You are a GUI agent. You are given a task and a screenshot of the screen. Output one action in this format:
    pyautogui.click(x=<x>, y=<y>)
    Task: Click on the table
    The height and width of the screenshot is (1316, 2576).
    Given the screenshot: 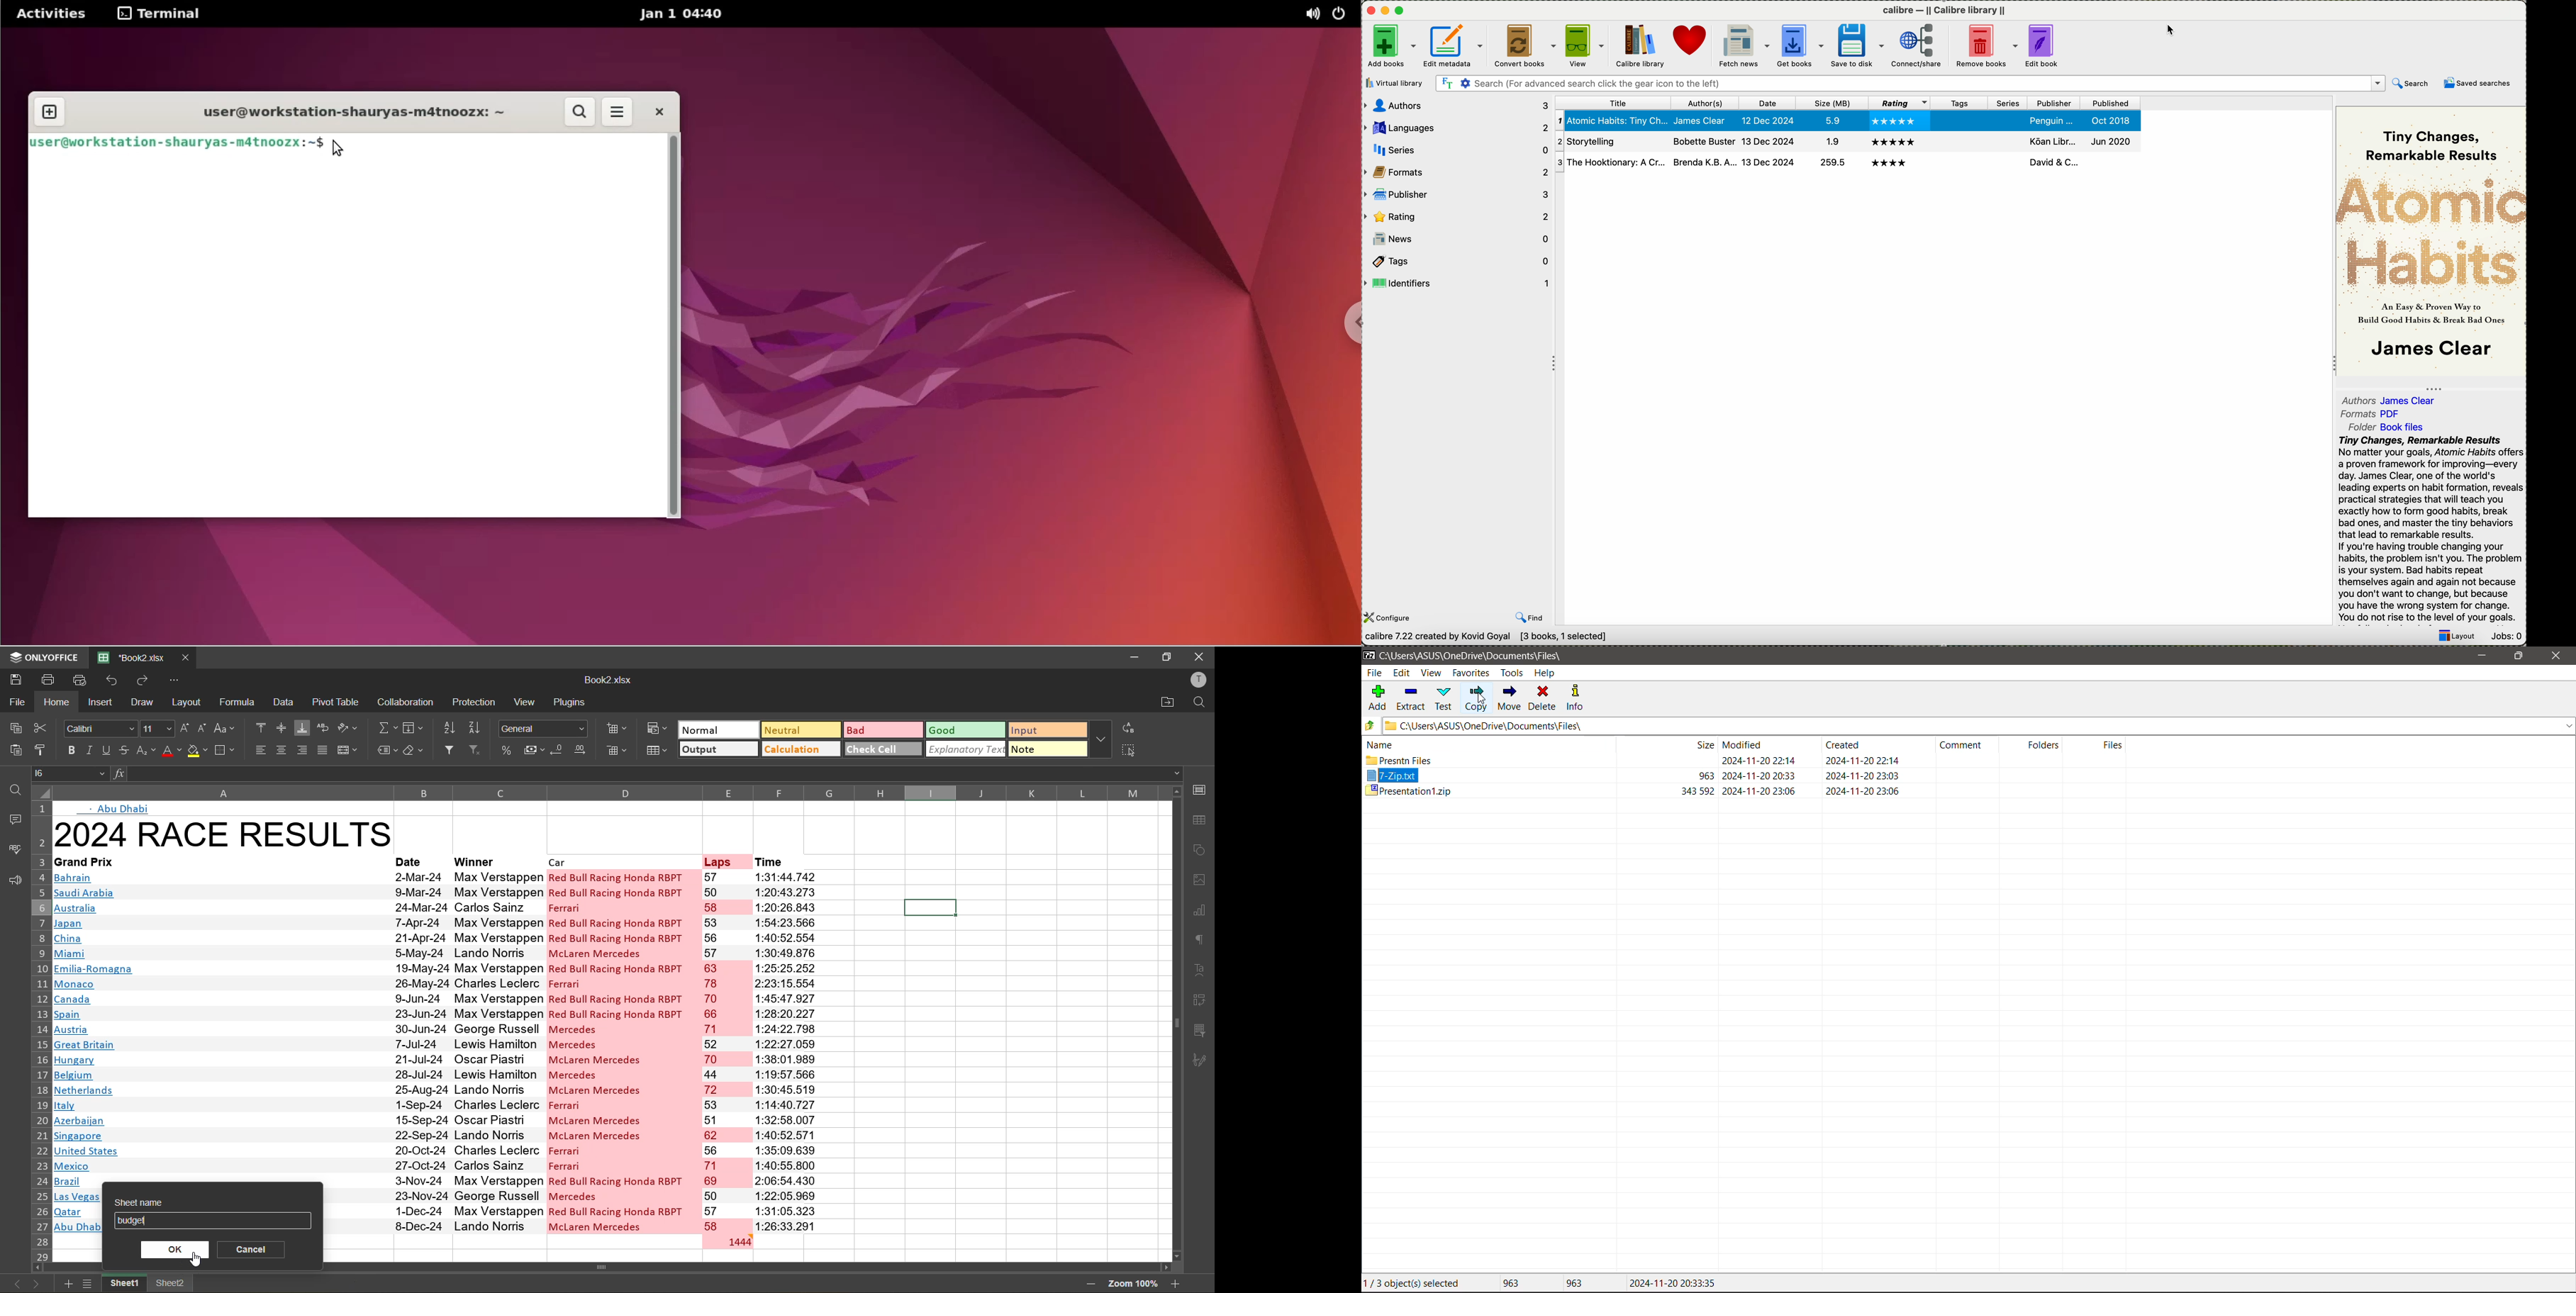 What is the action you would take?
    pyautogui.click(x=1200, y=819)
    